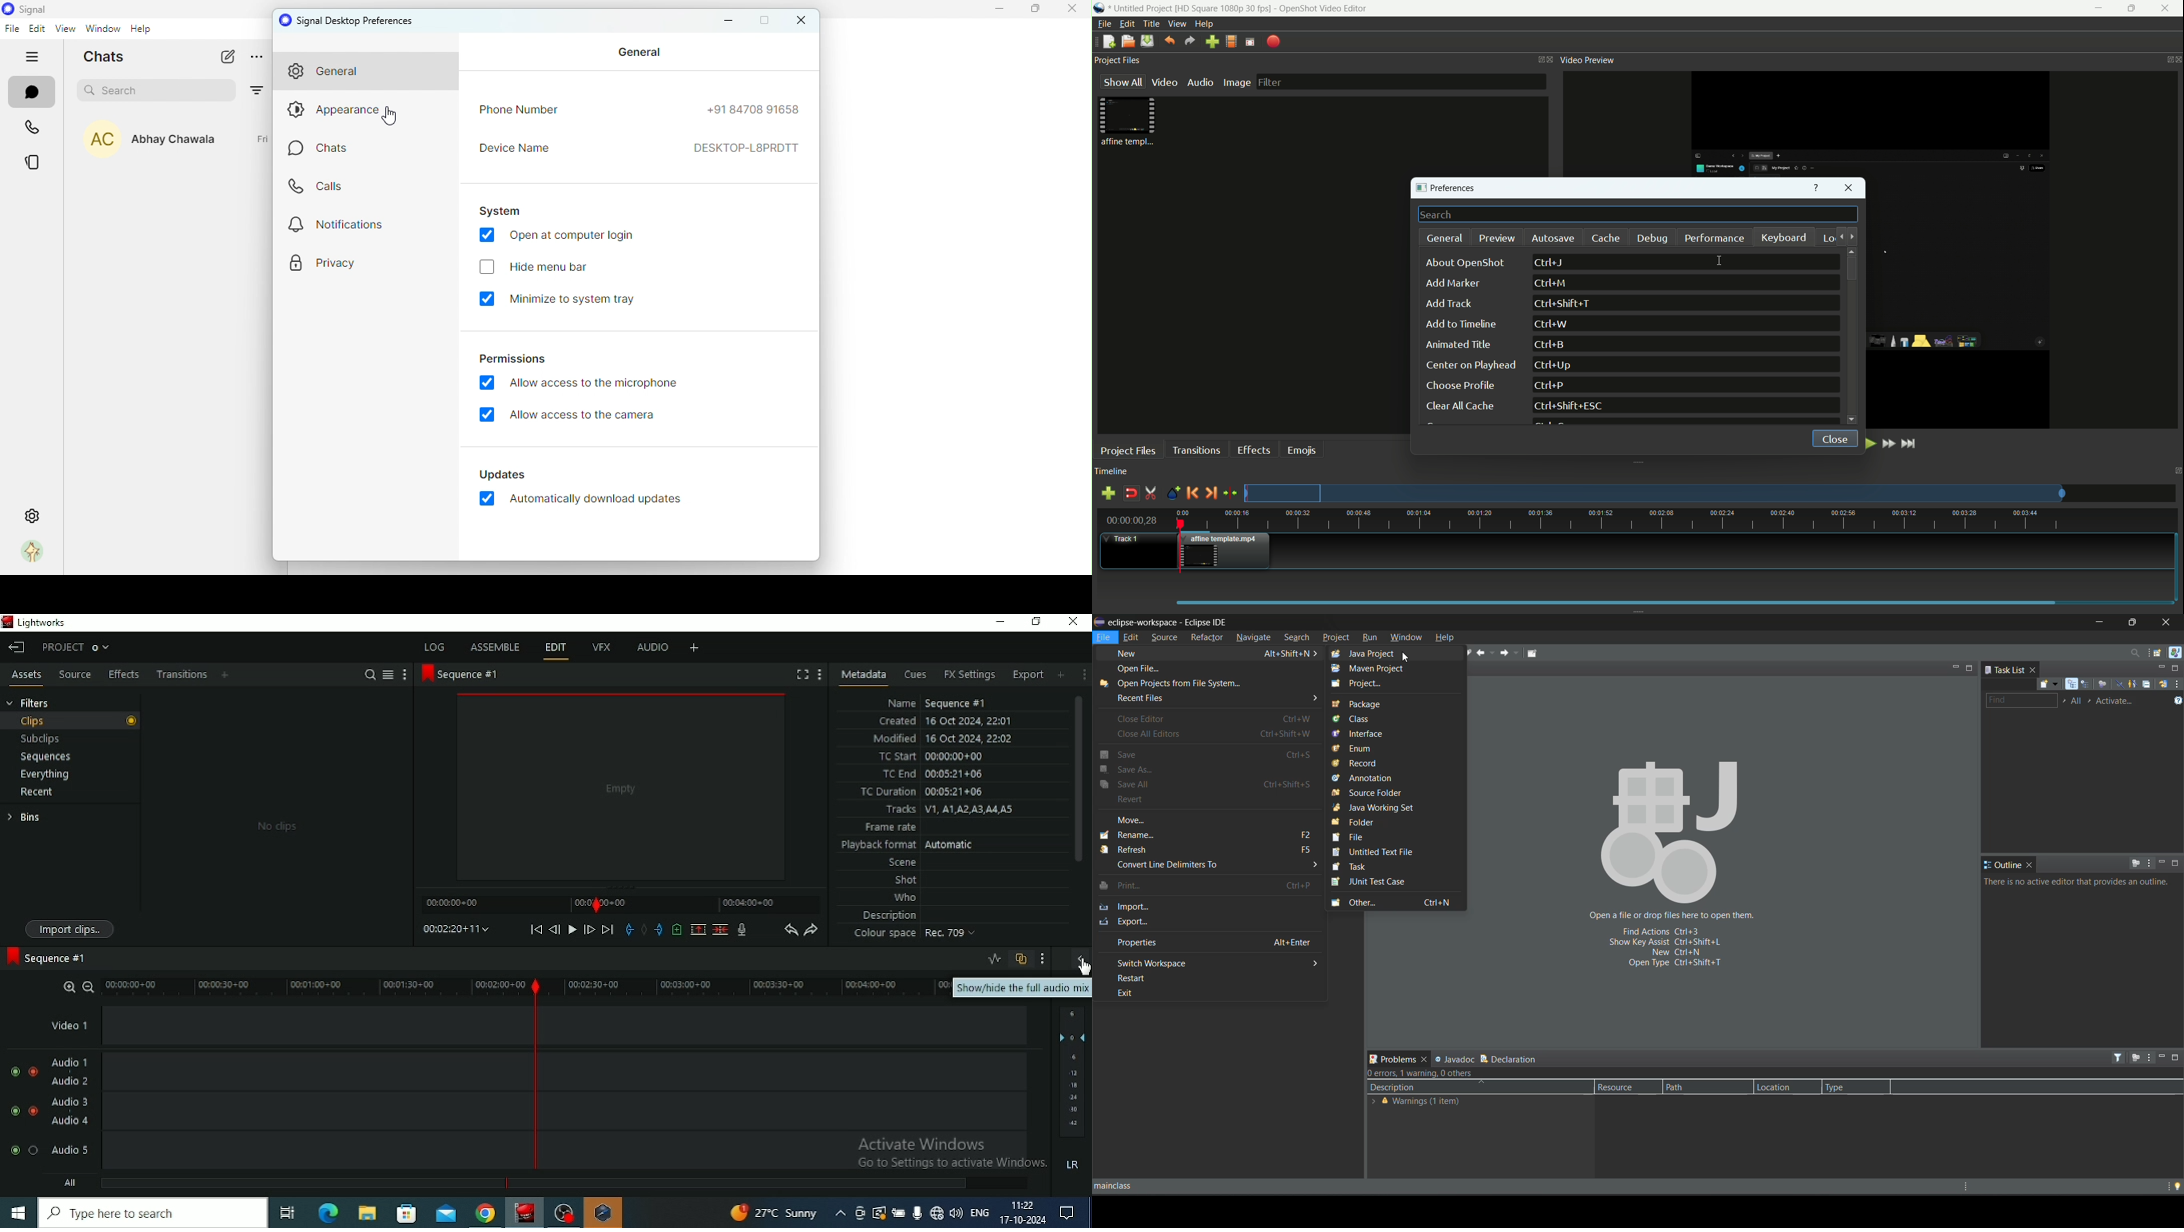 The height and width of the screenshot is (1232, 2184). Describe the element at coordinates (1368, 705) in the screenshot. I see `package` at that location.